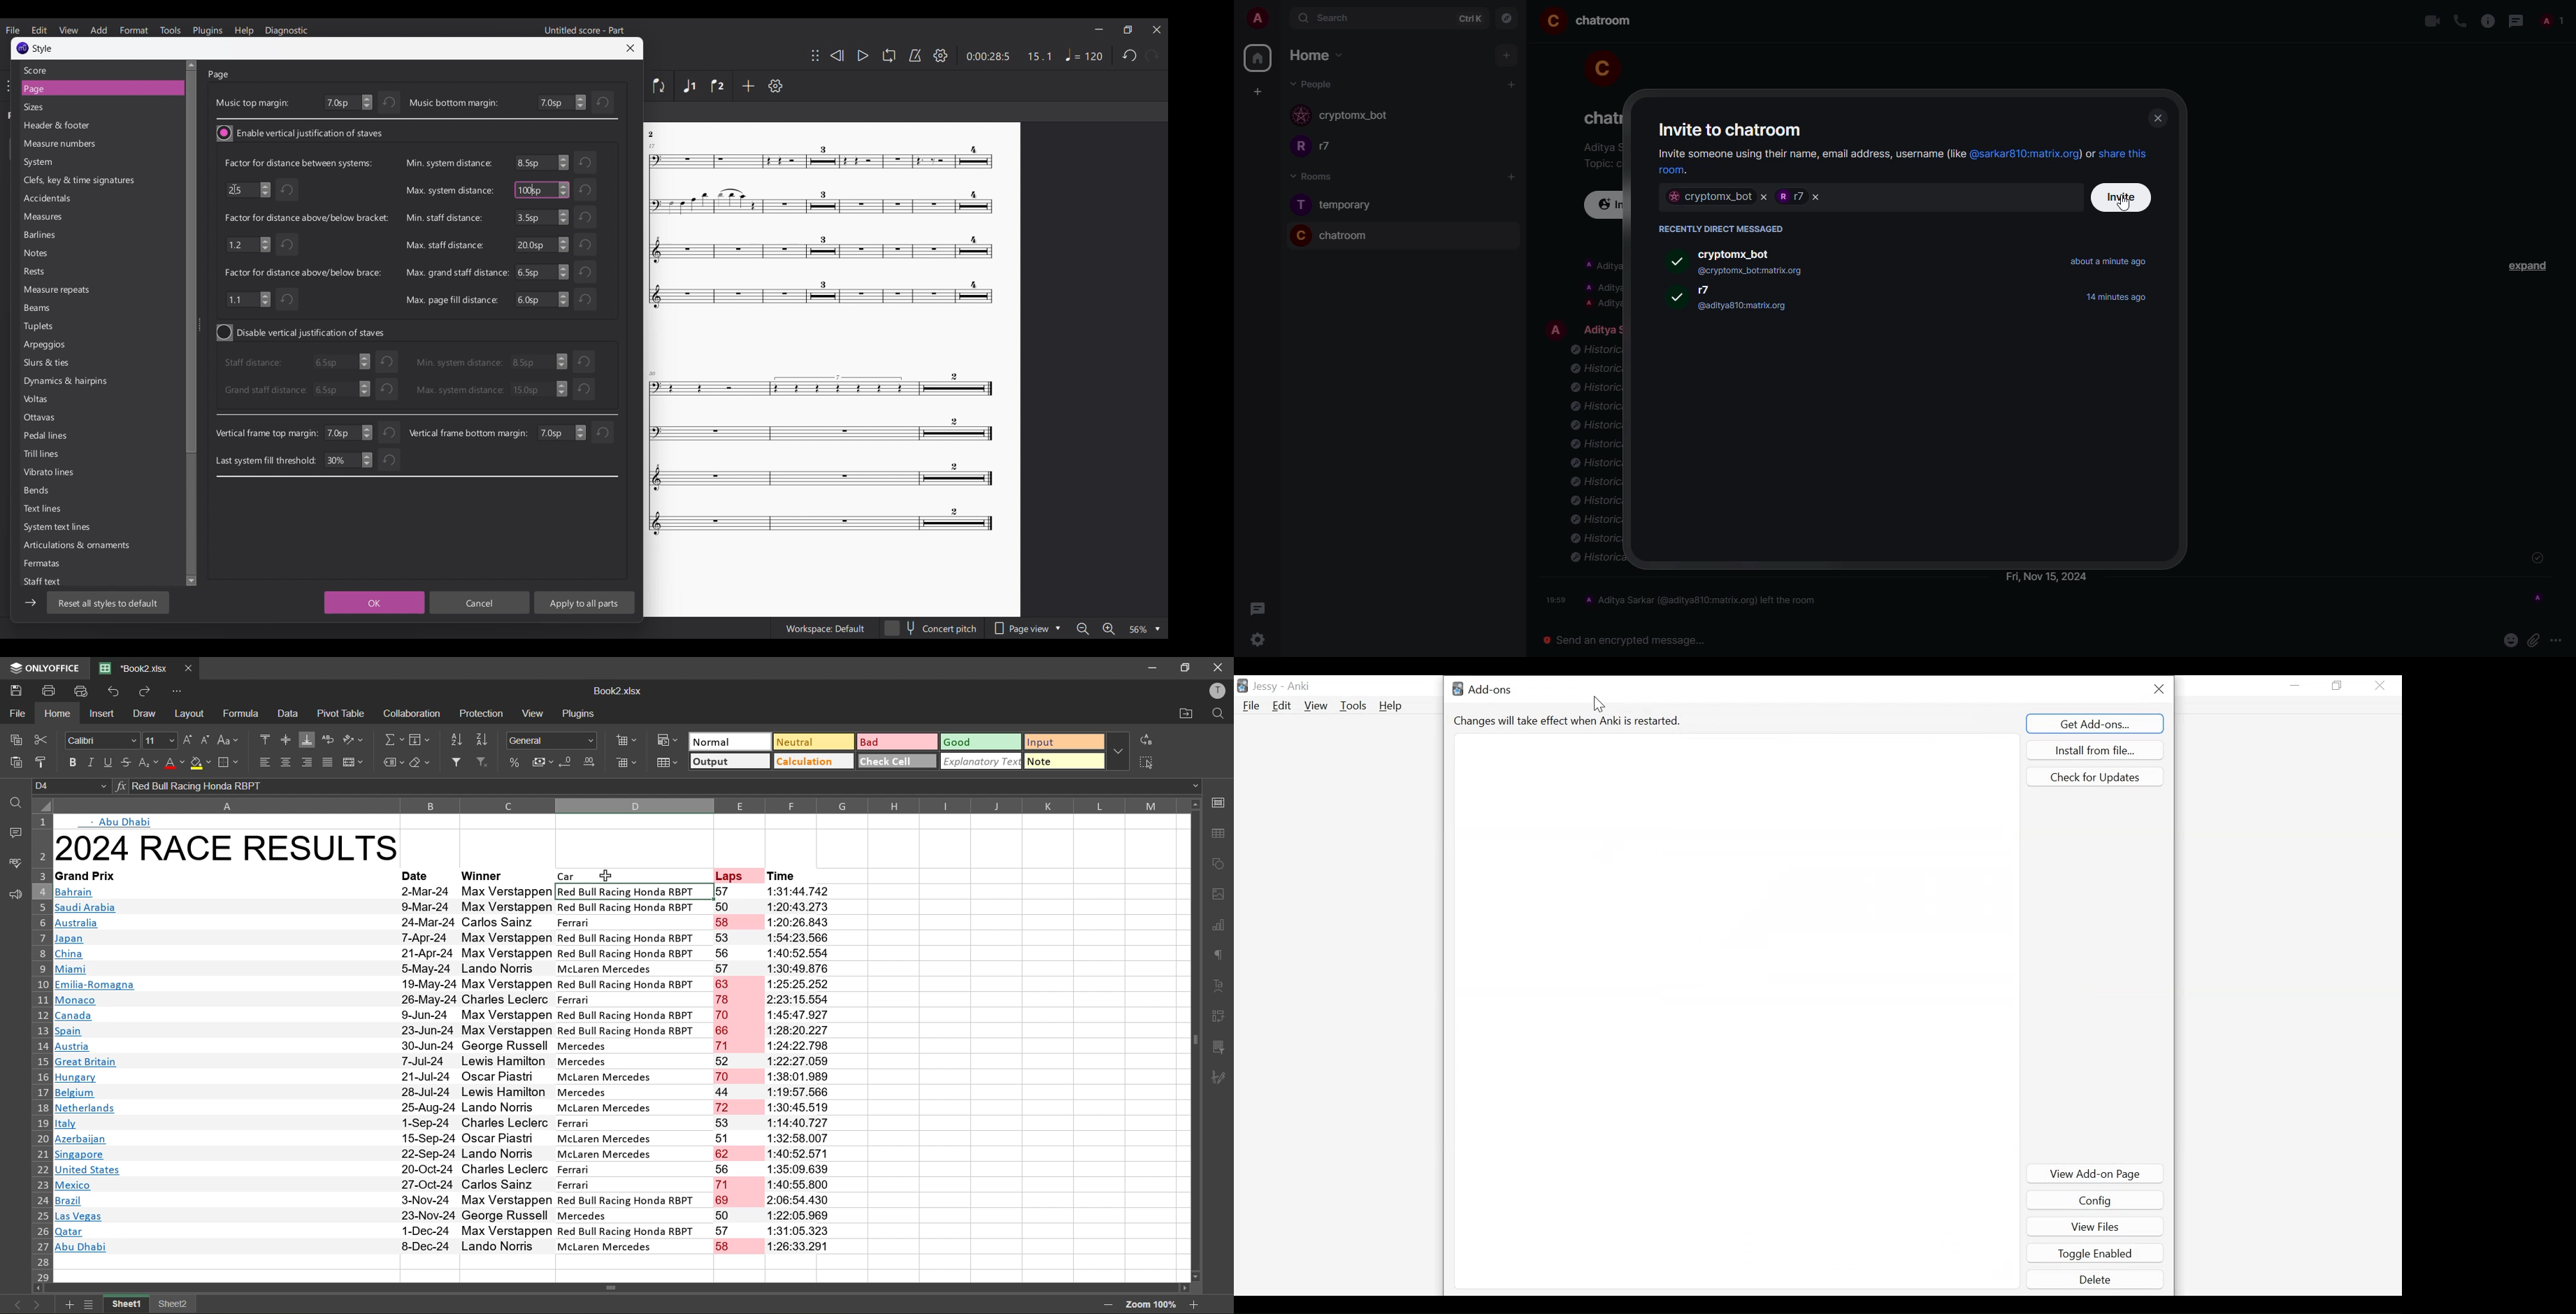 The width and height of the screenshot is (2576, 1316). I want to click on Page, so click(220, 75).